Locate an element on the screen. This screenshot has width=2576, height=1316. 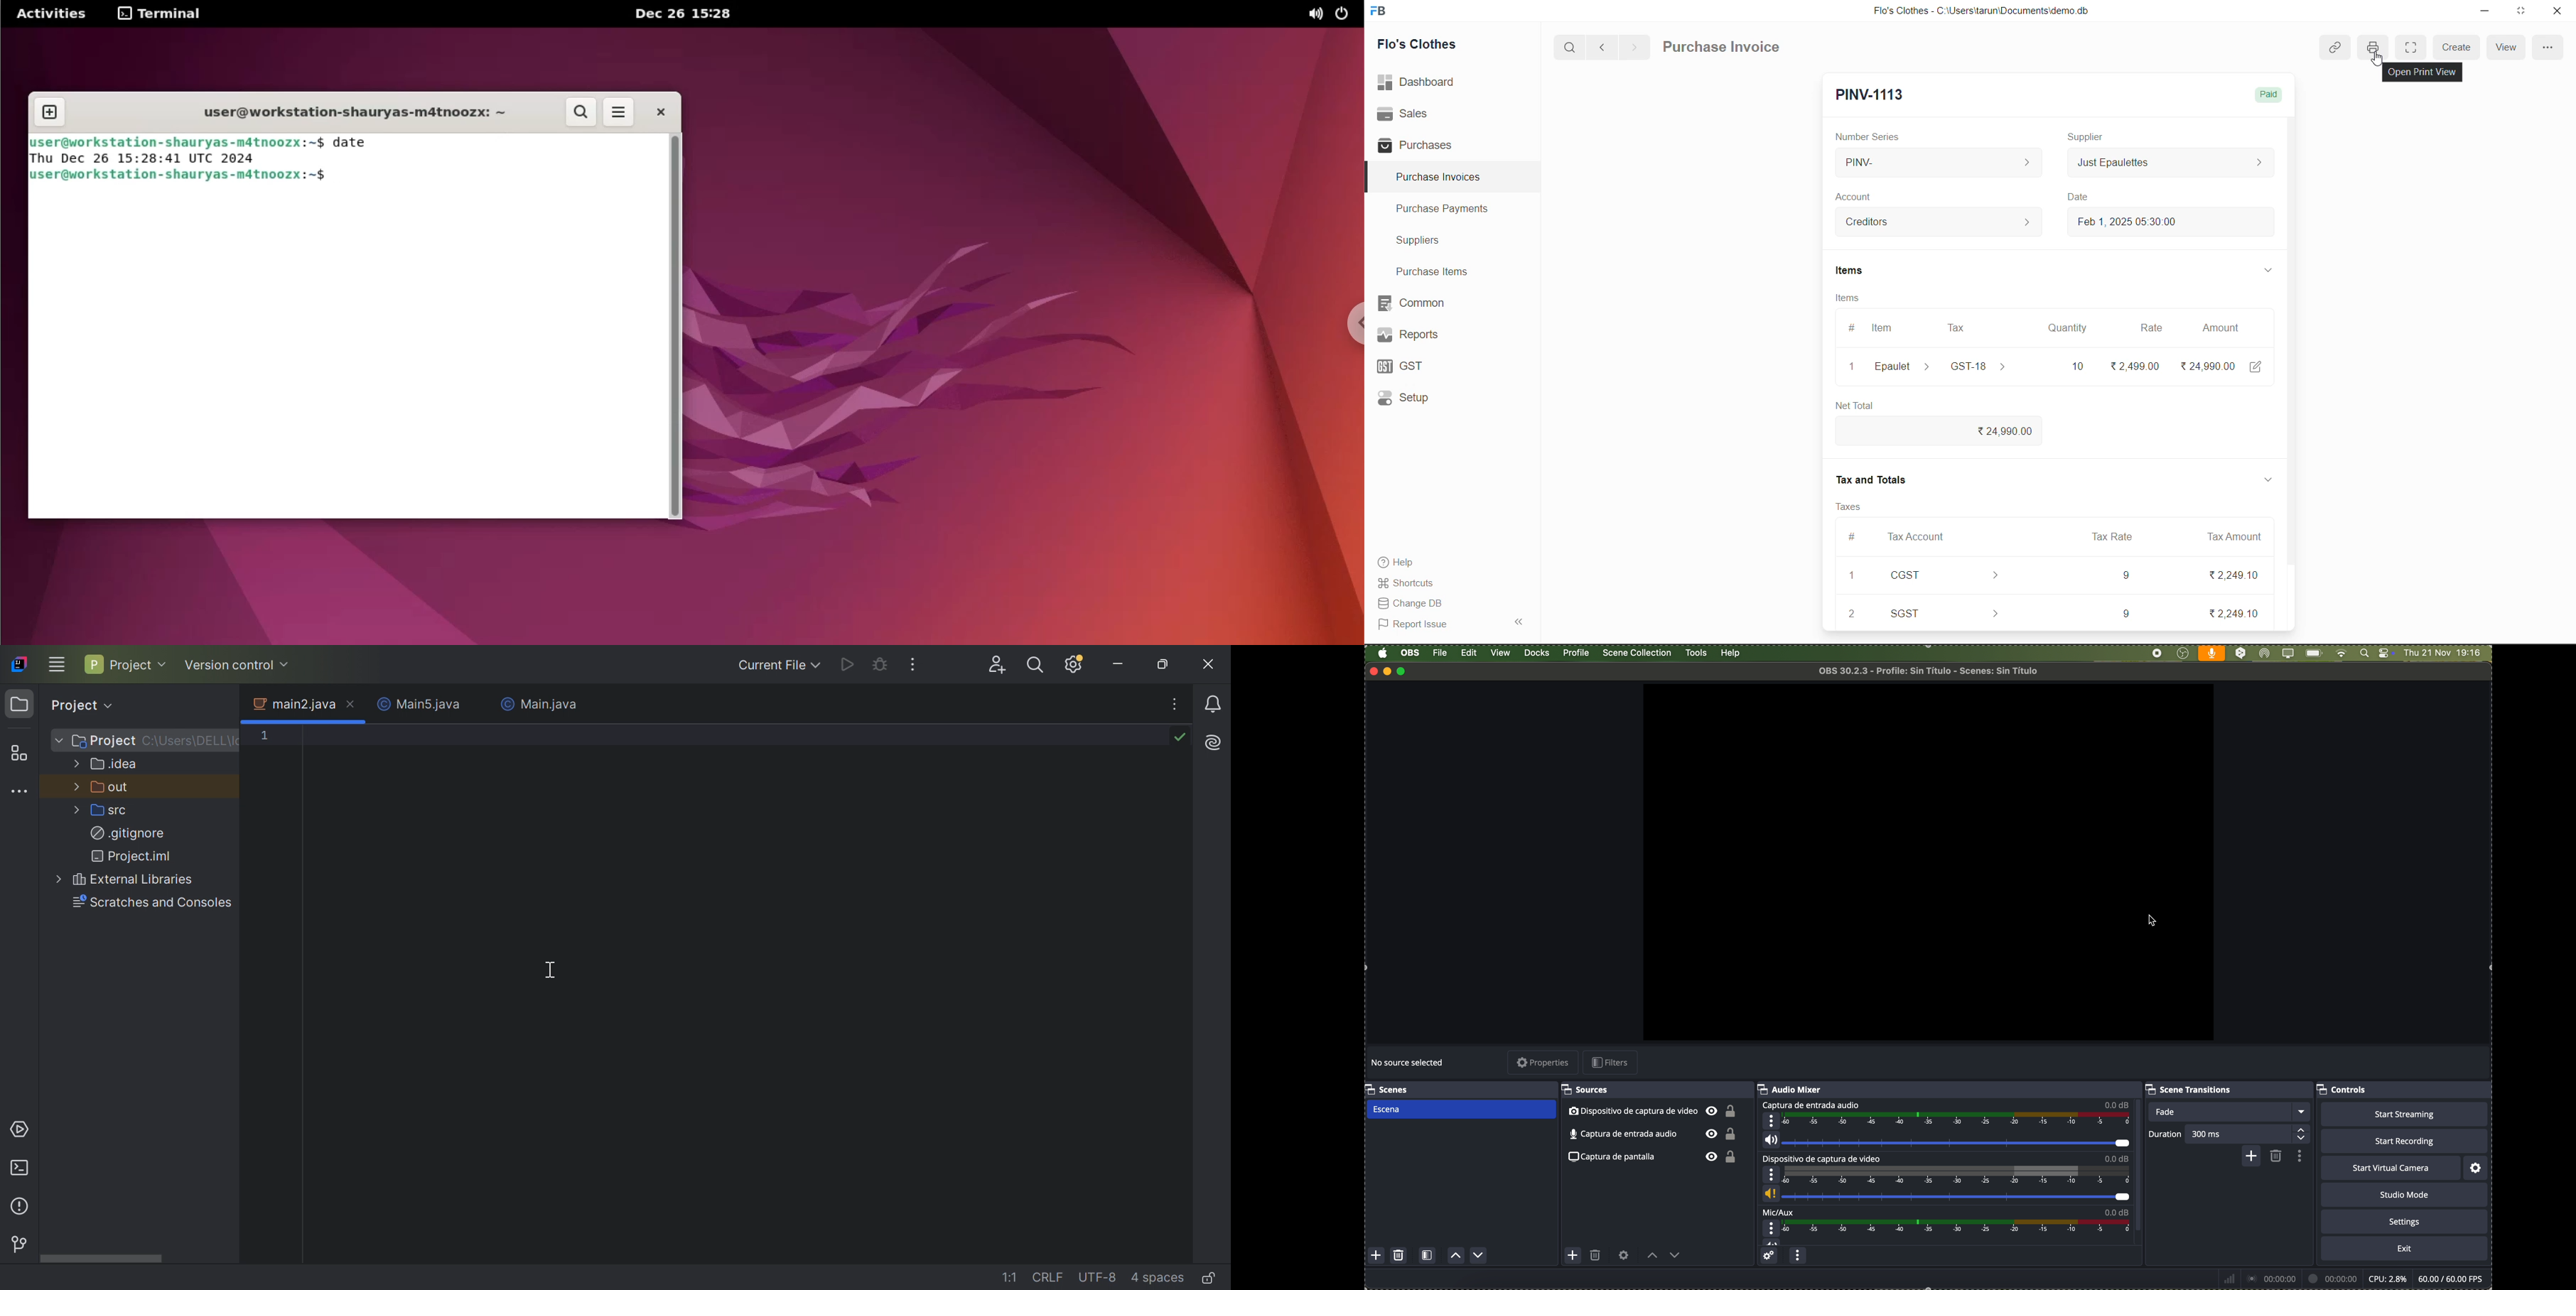
window mode is located at coordinates (2523, 11).